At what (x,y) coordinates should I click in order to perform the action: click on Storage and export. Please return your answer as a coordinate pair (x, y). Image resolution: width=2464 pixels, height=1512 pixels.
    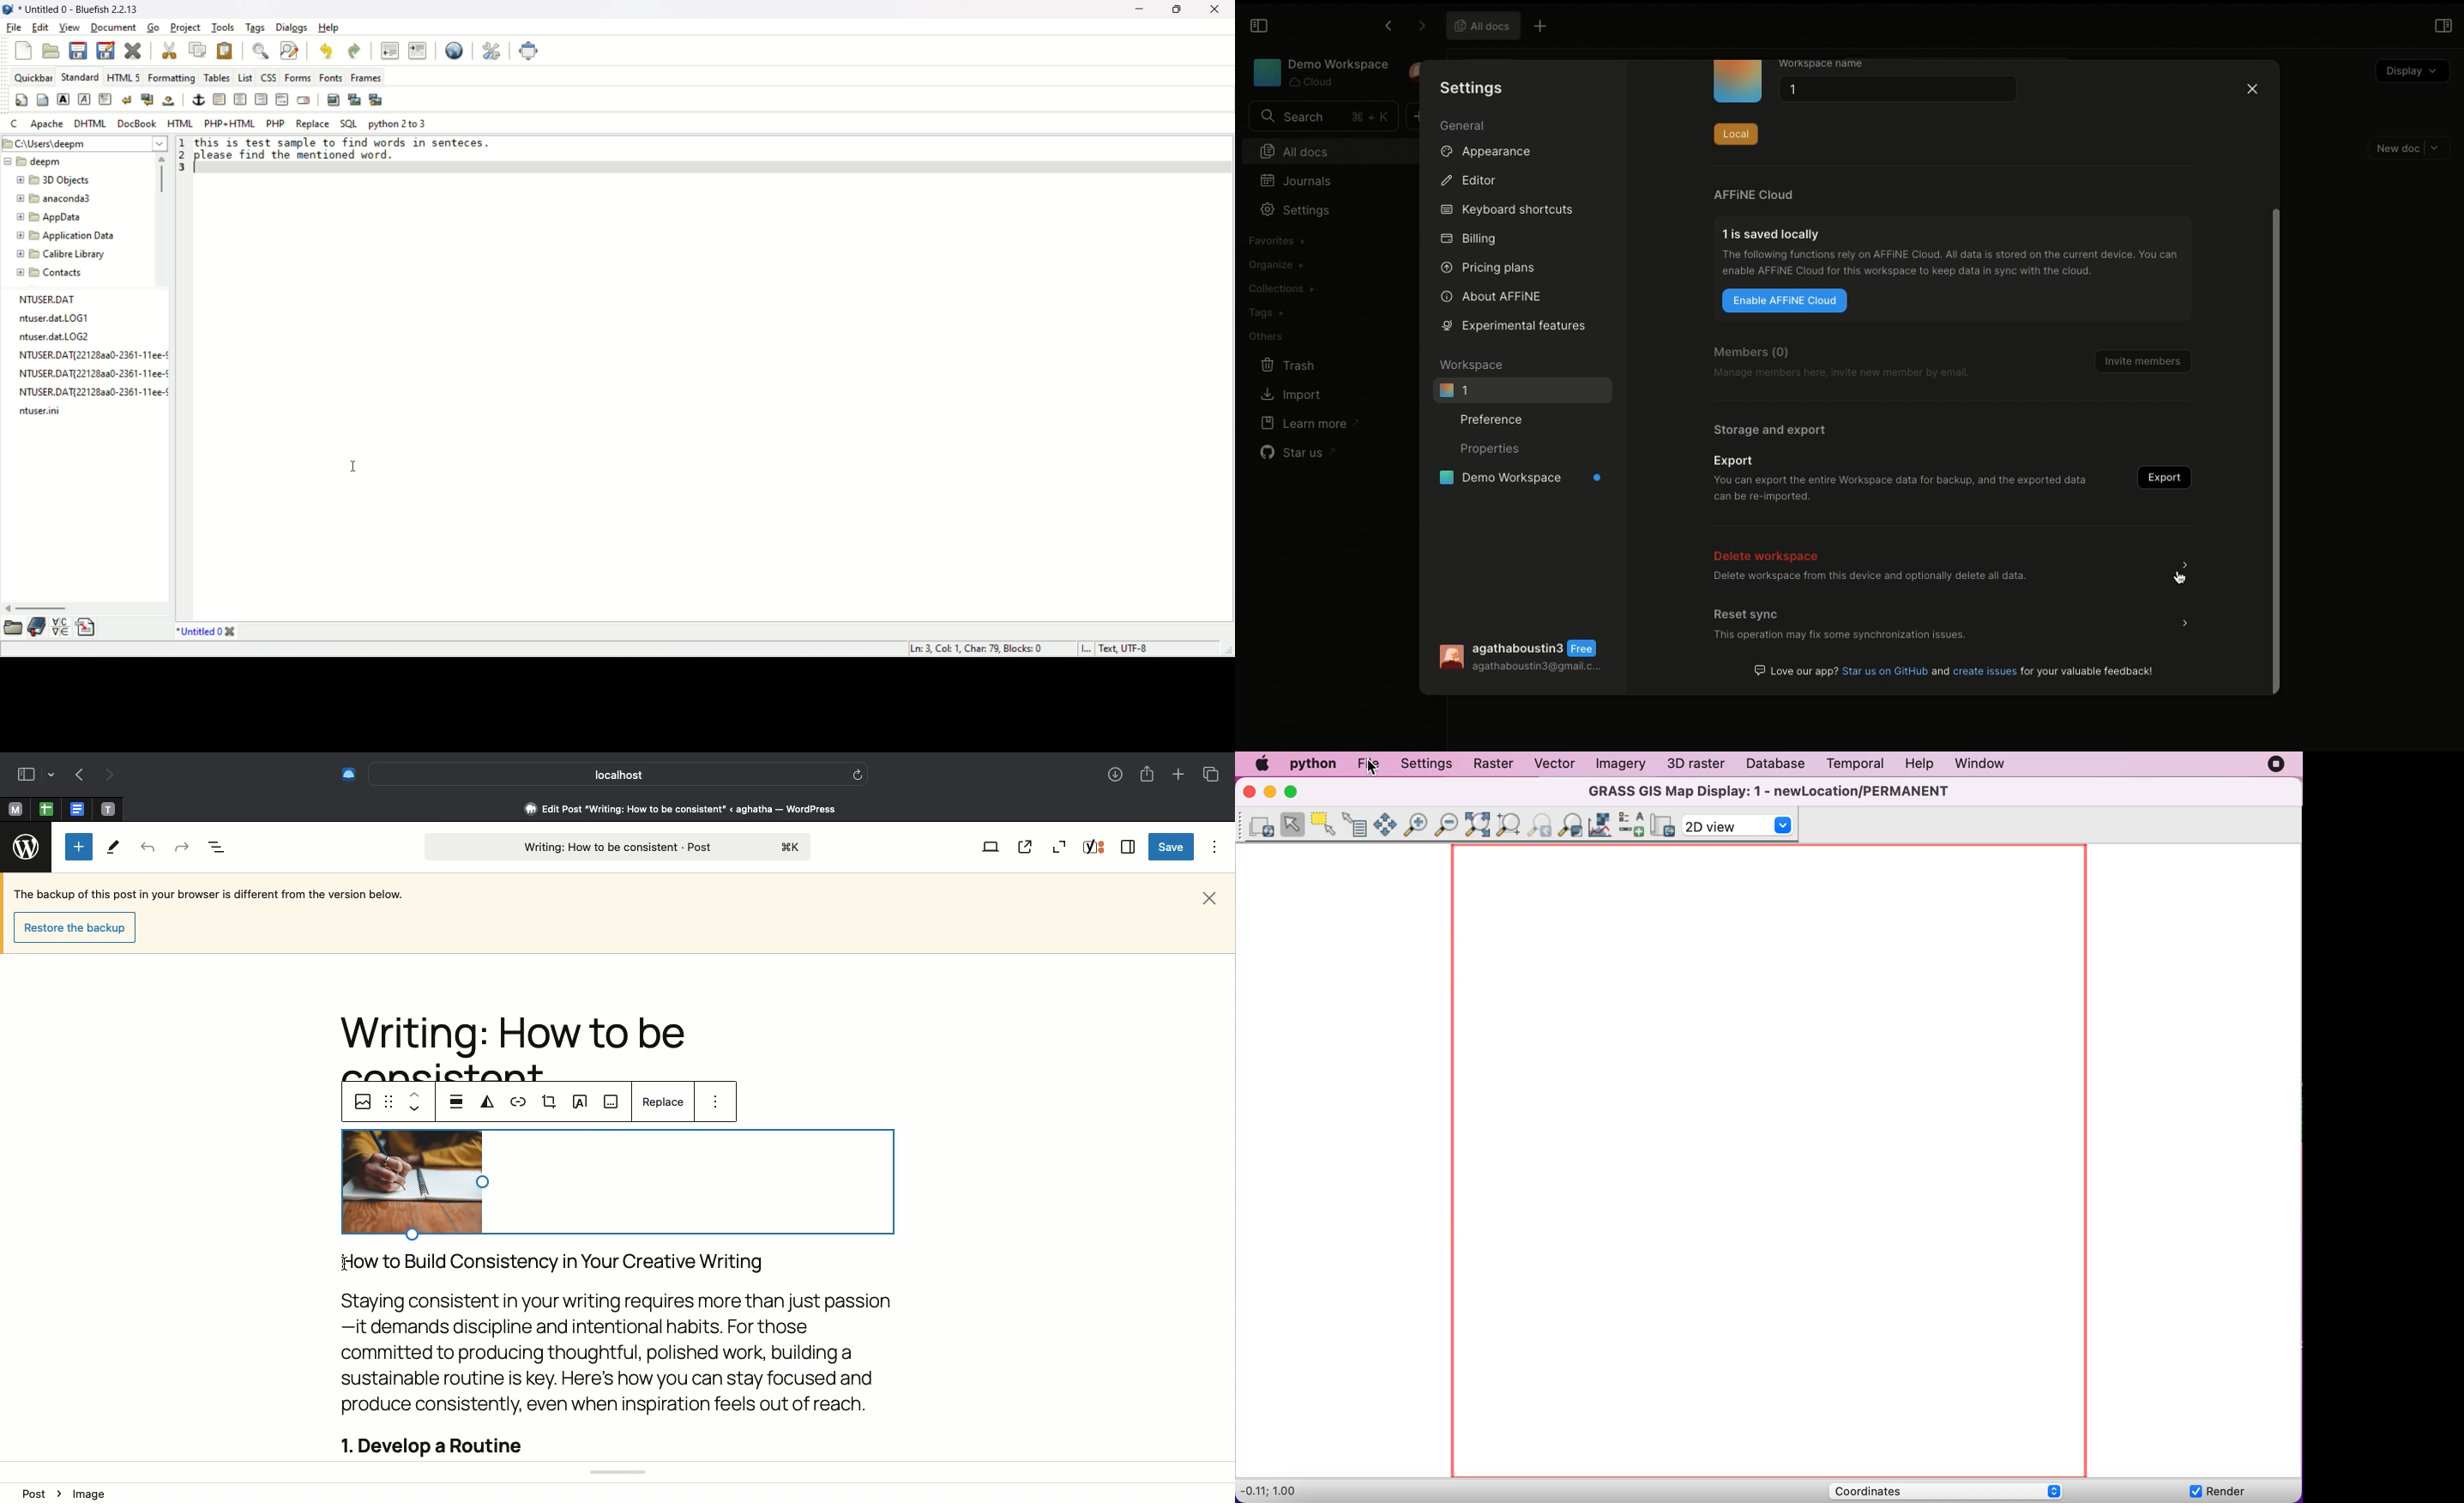
    Looking at the image, I should click on (1771, 430).